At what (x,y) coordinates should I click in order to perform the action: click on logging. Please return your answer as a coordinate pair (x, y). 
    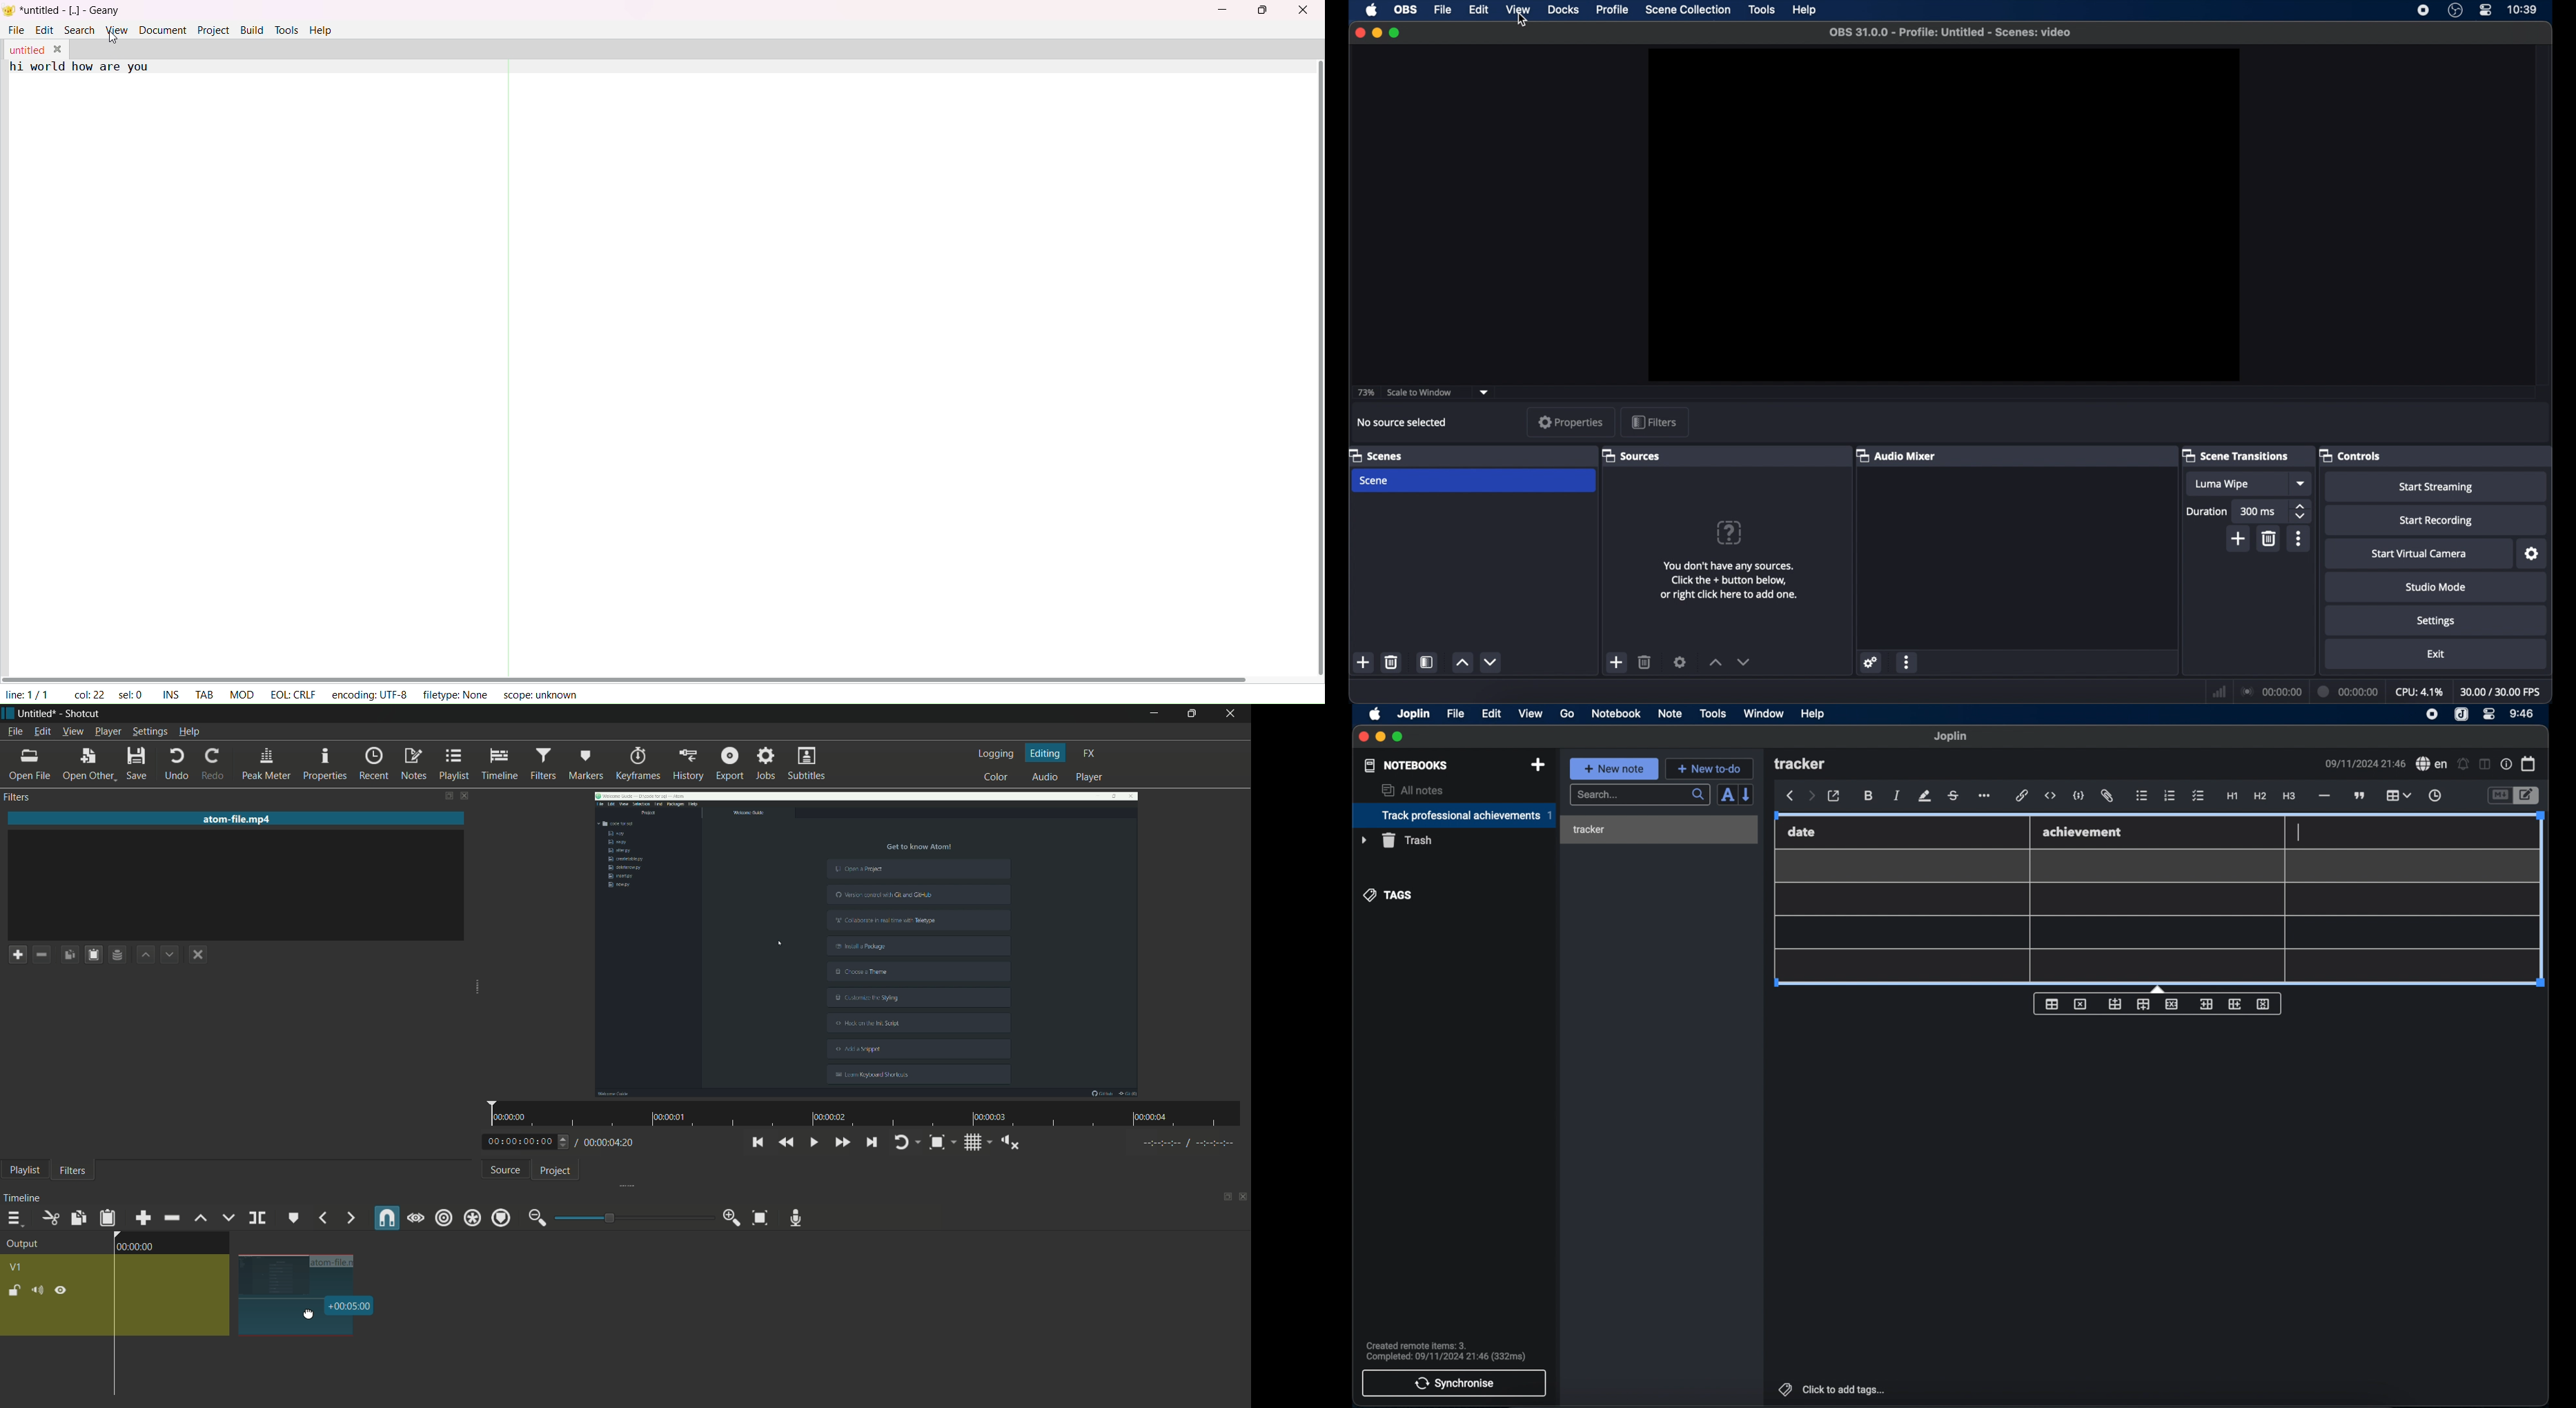
    Looking at the image, I should click on (994, 754).